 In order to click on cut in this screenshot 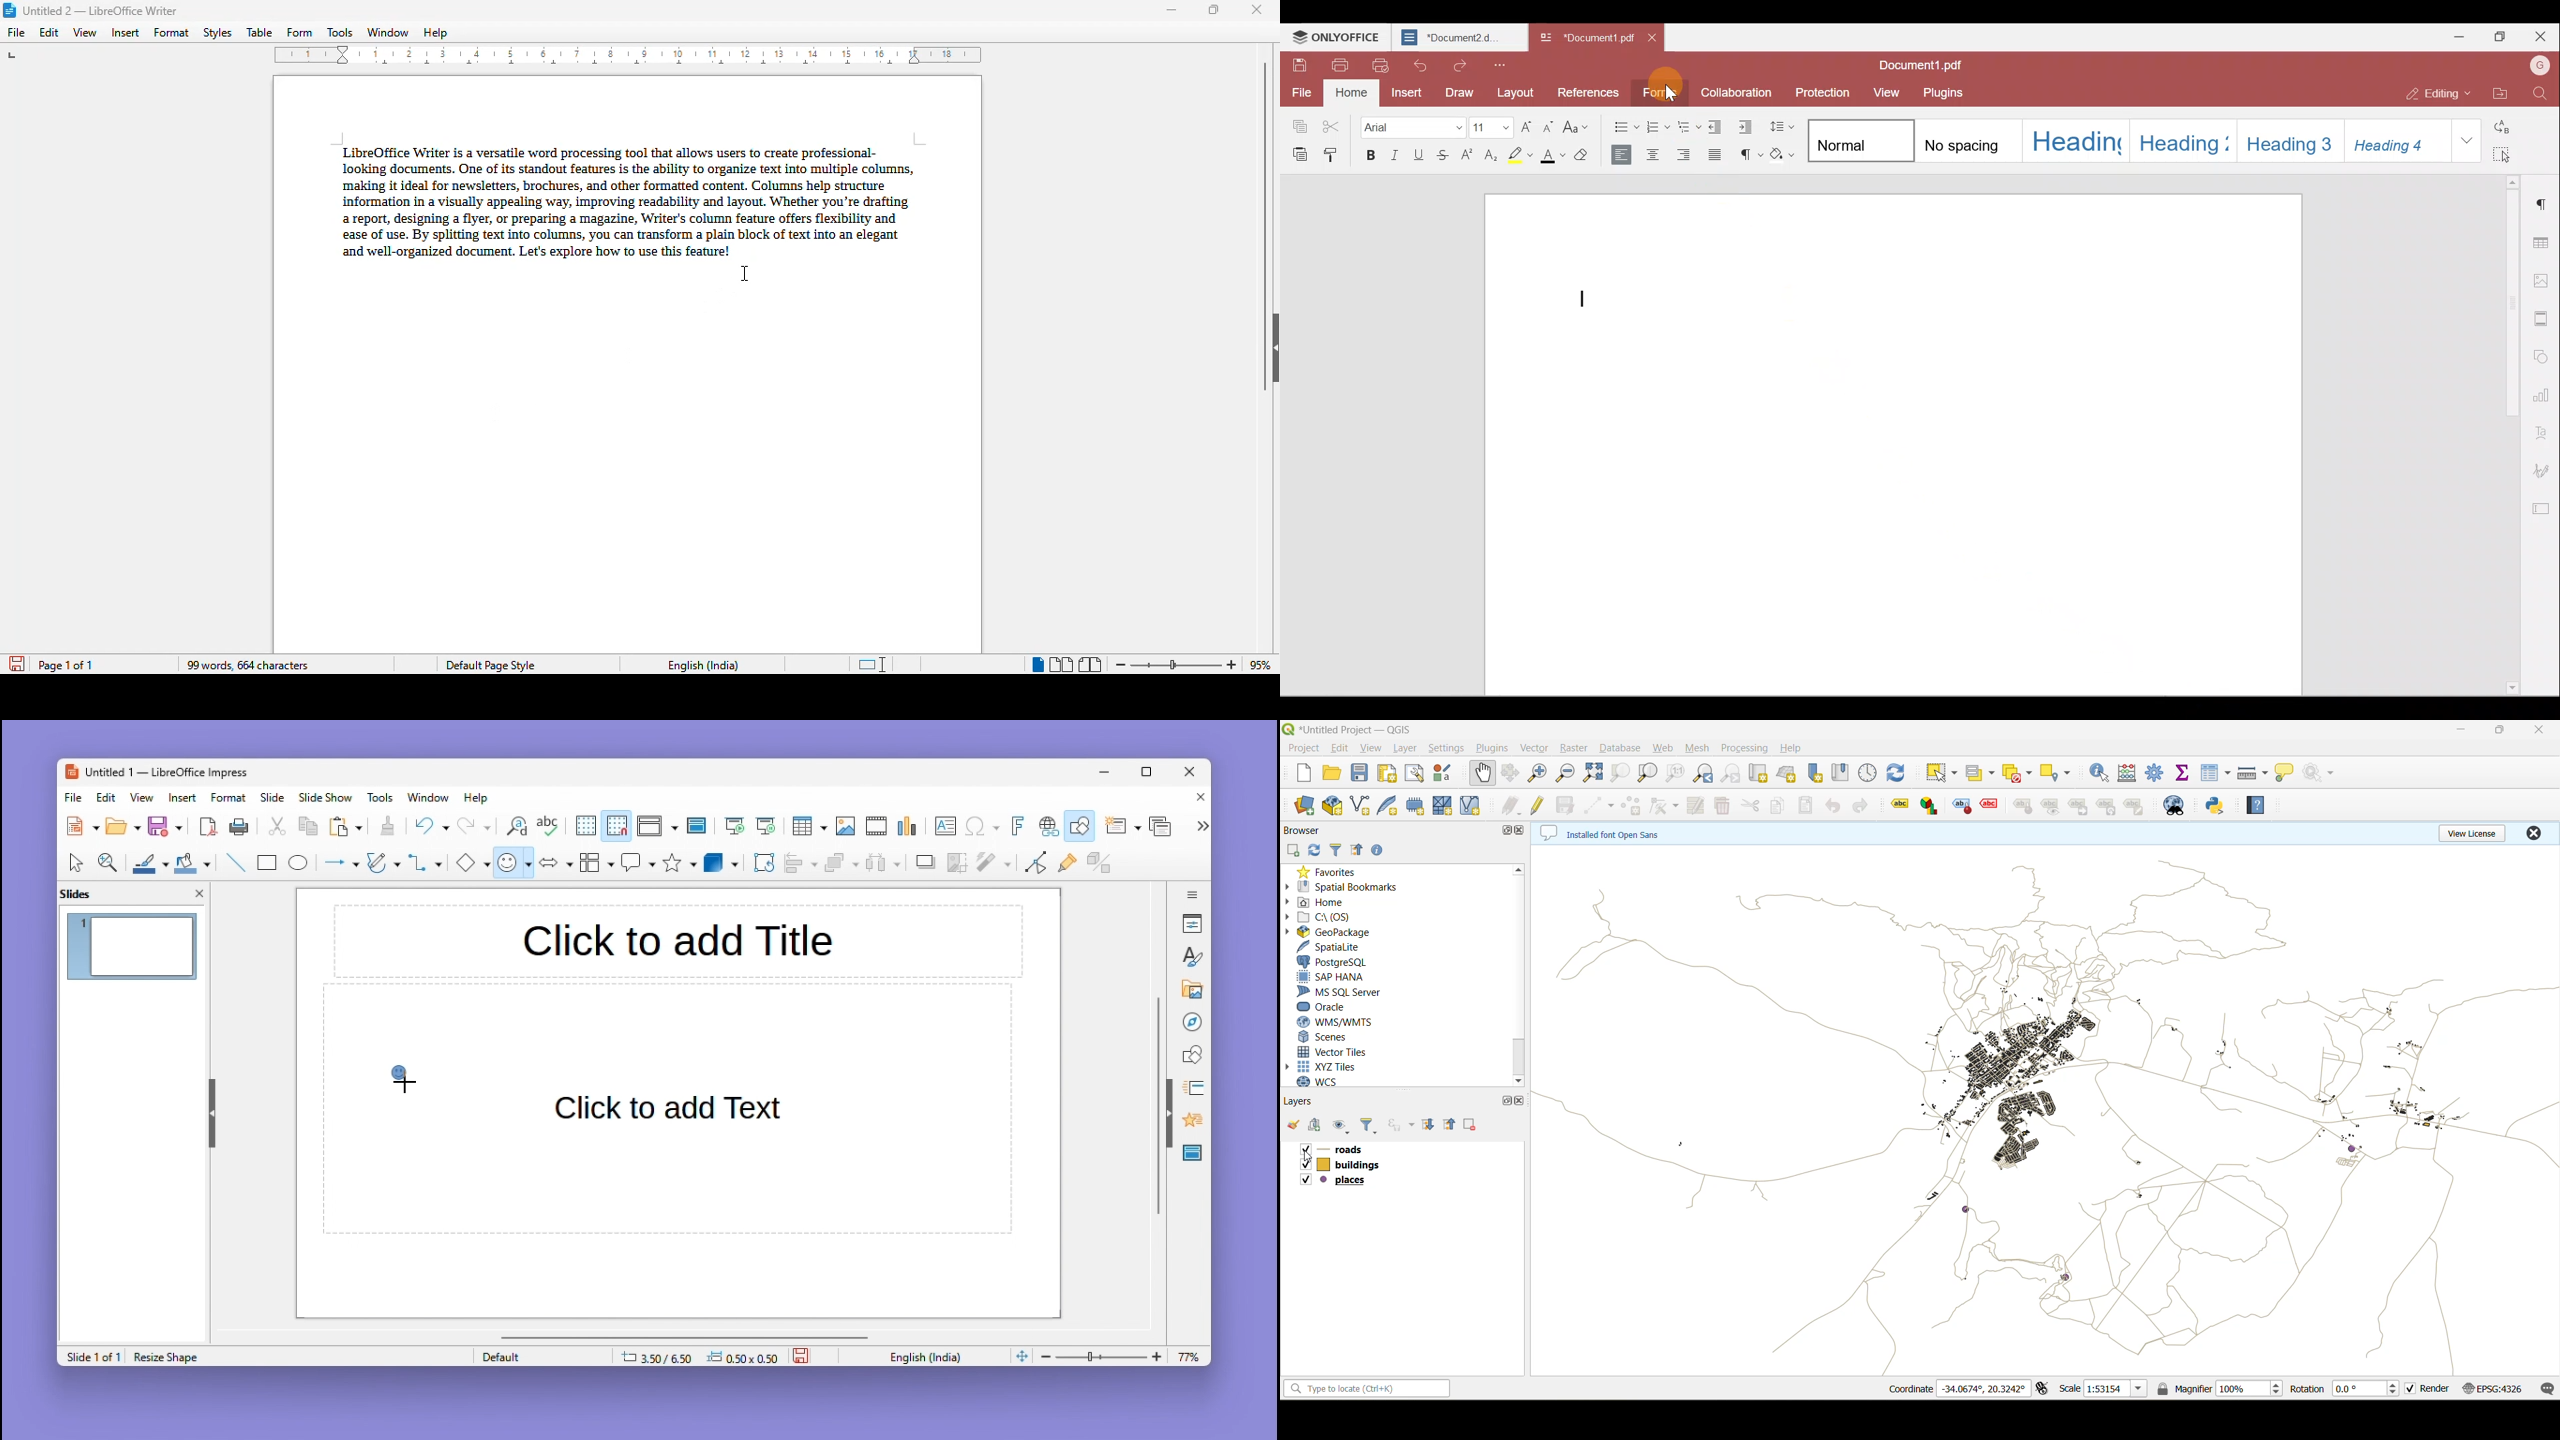, I will do `click(278, 827)`.